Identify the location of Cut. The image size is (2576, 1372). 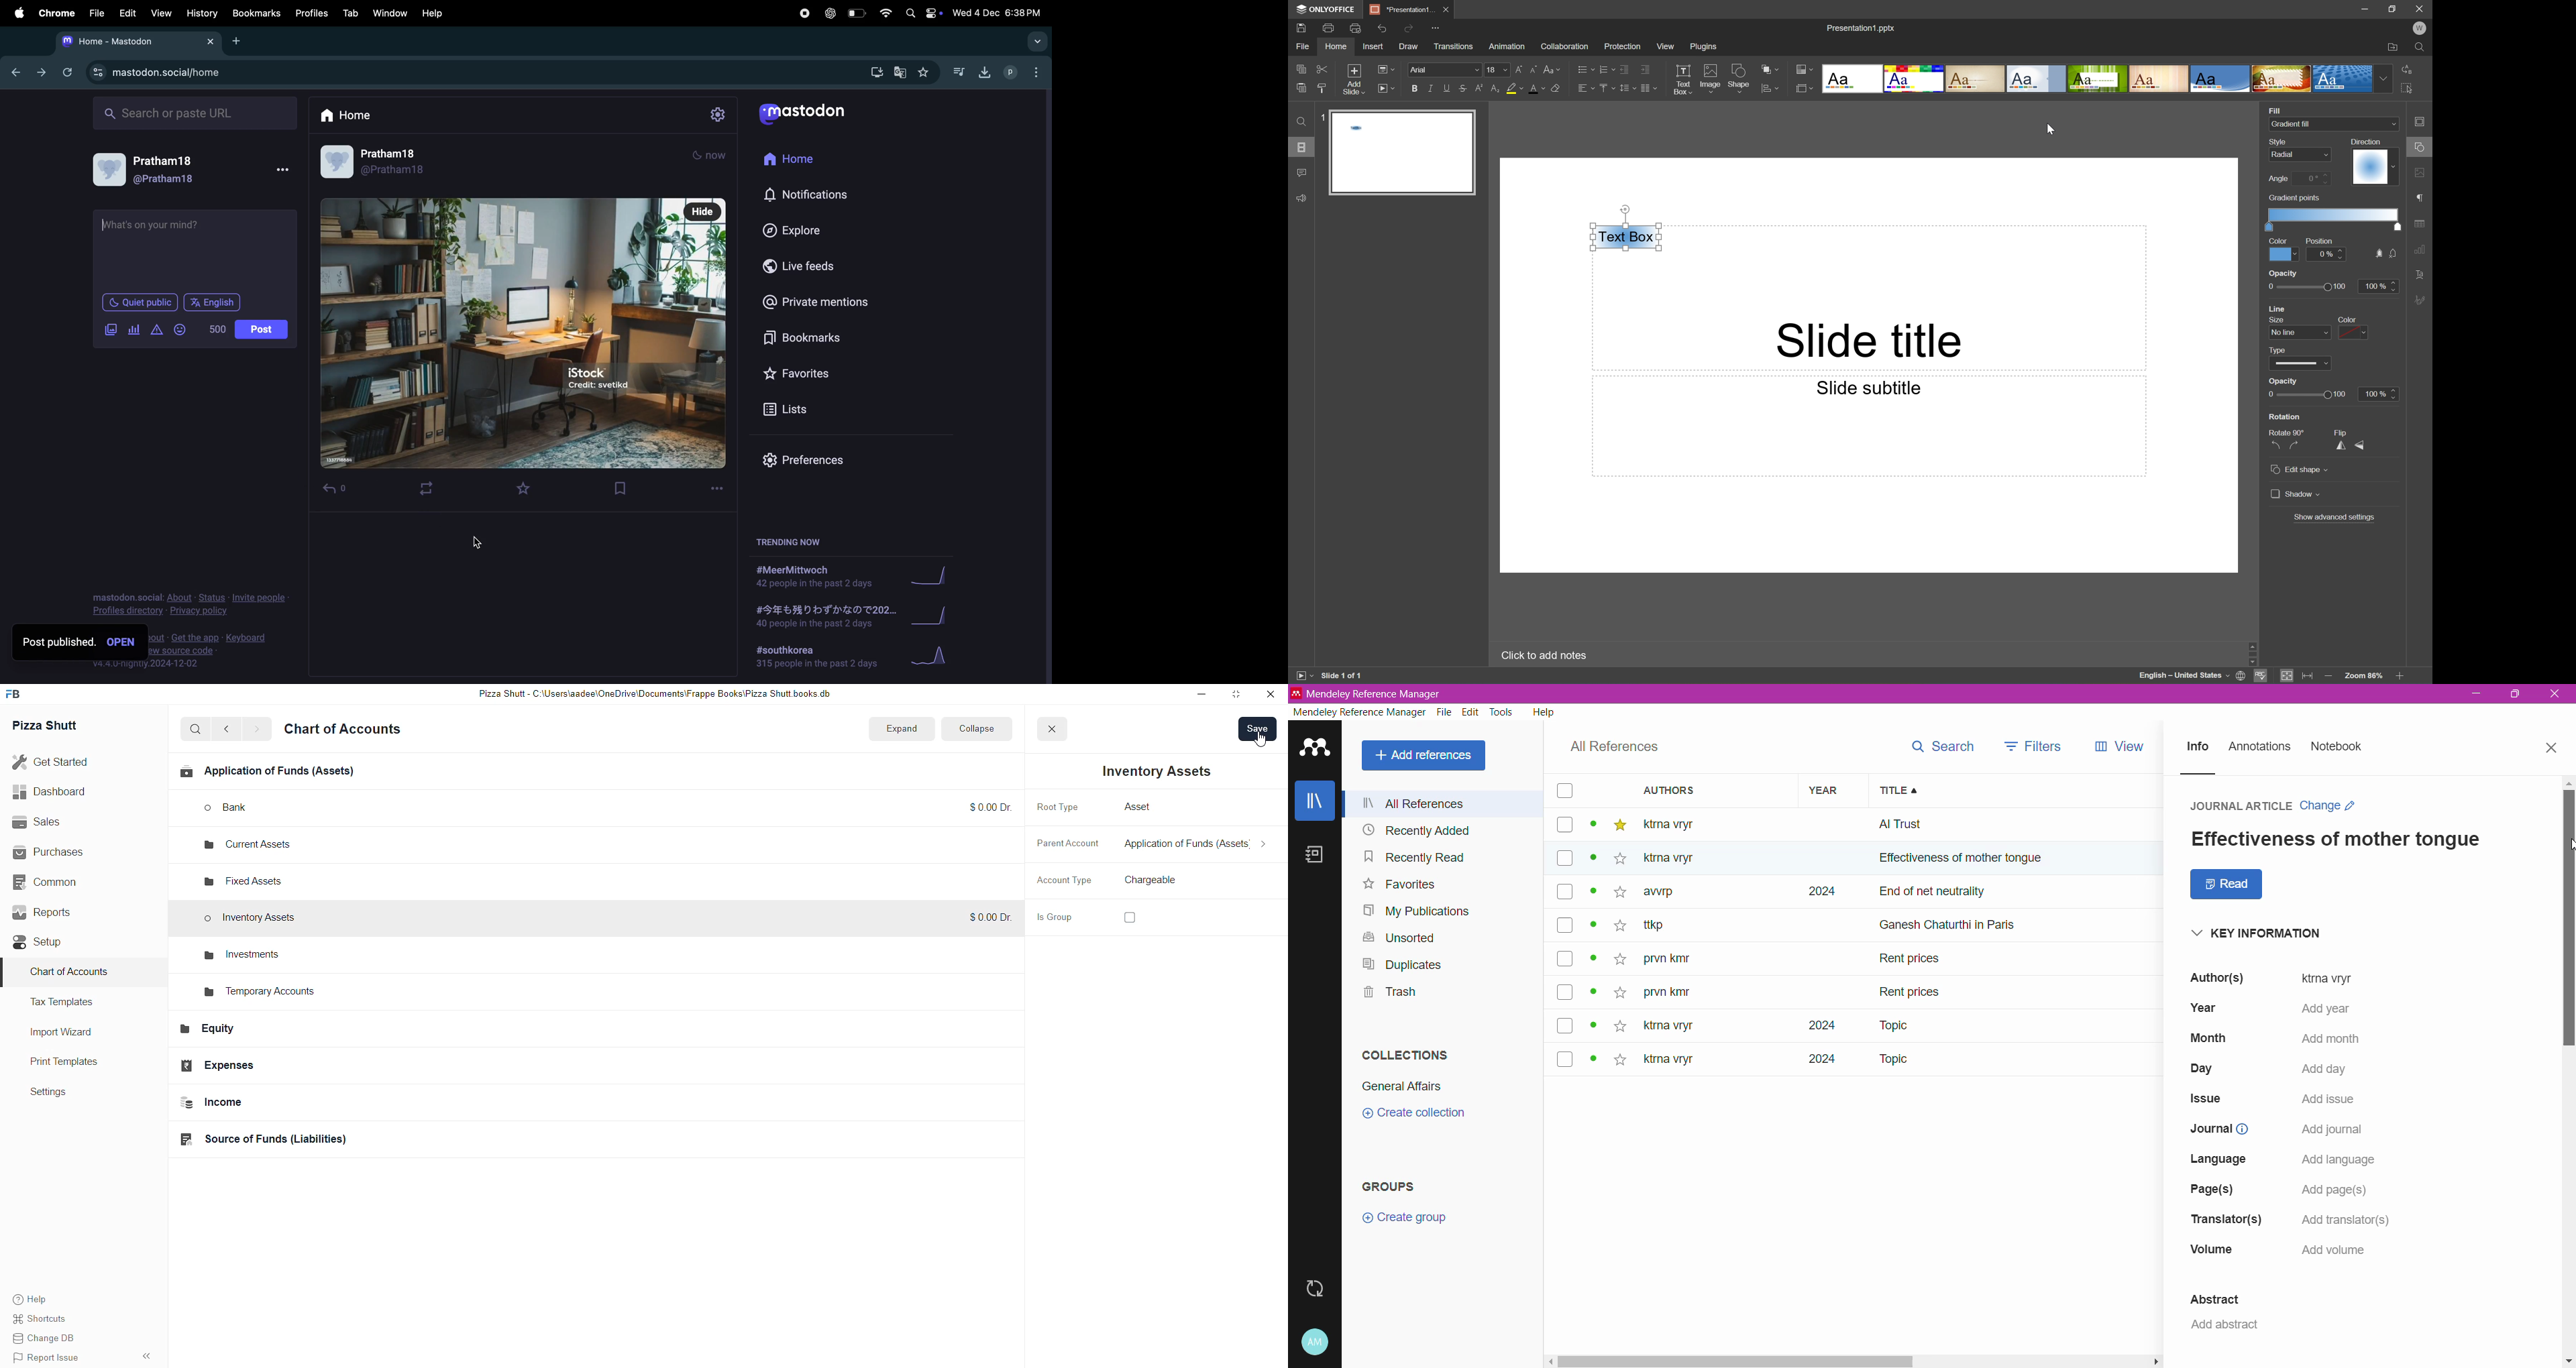
(1323, 69).